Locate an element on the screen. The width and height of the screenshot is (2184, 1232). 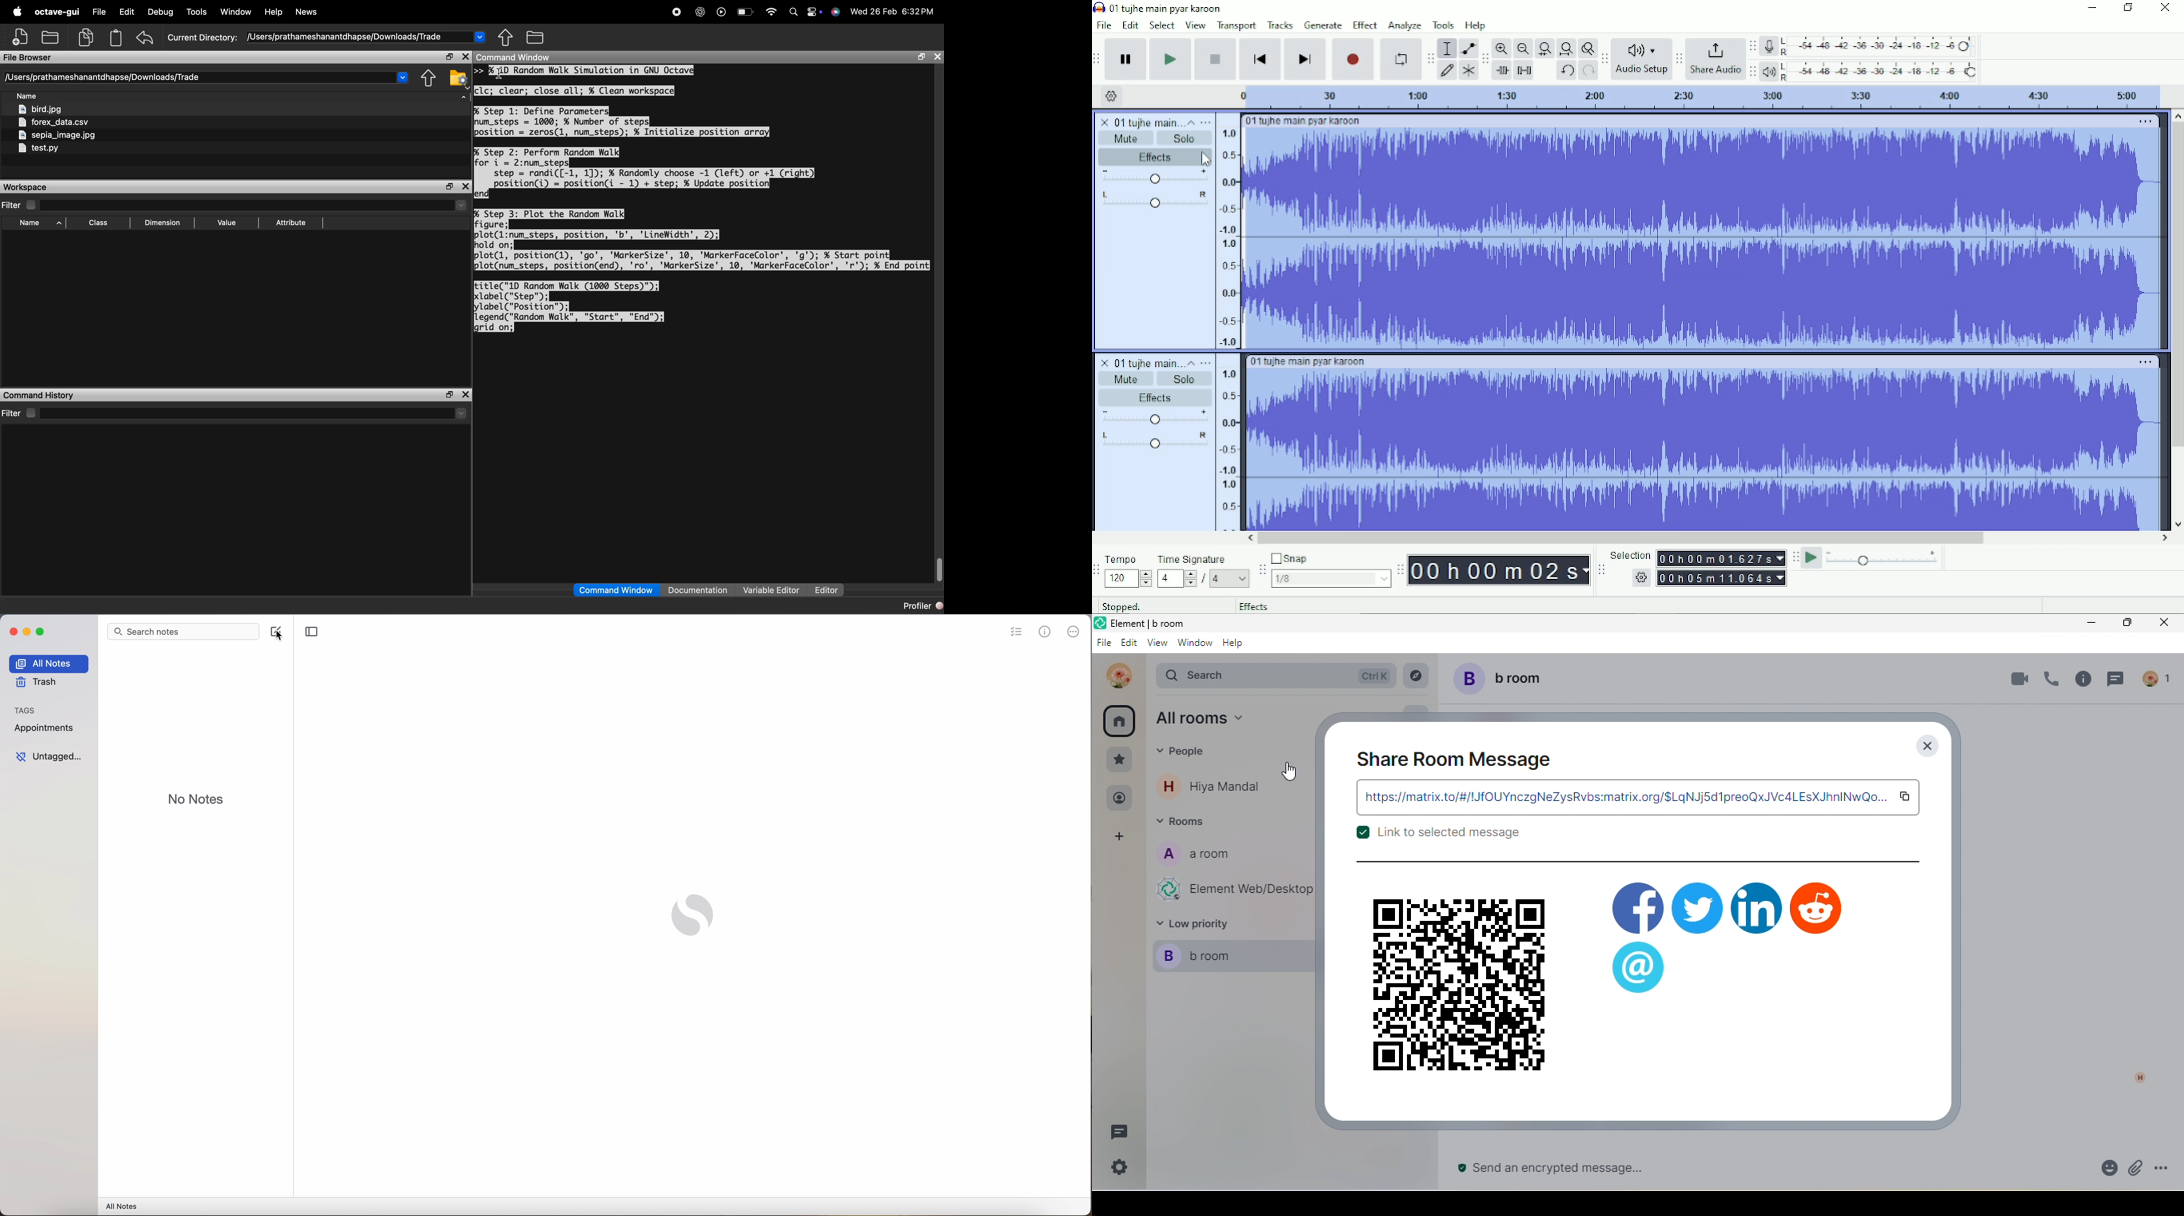
Audio Setup is located at coordinates (1641, 59).